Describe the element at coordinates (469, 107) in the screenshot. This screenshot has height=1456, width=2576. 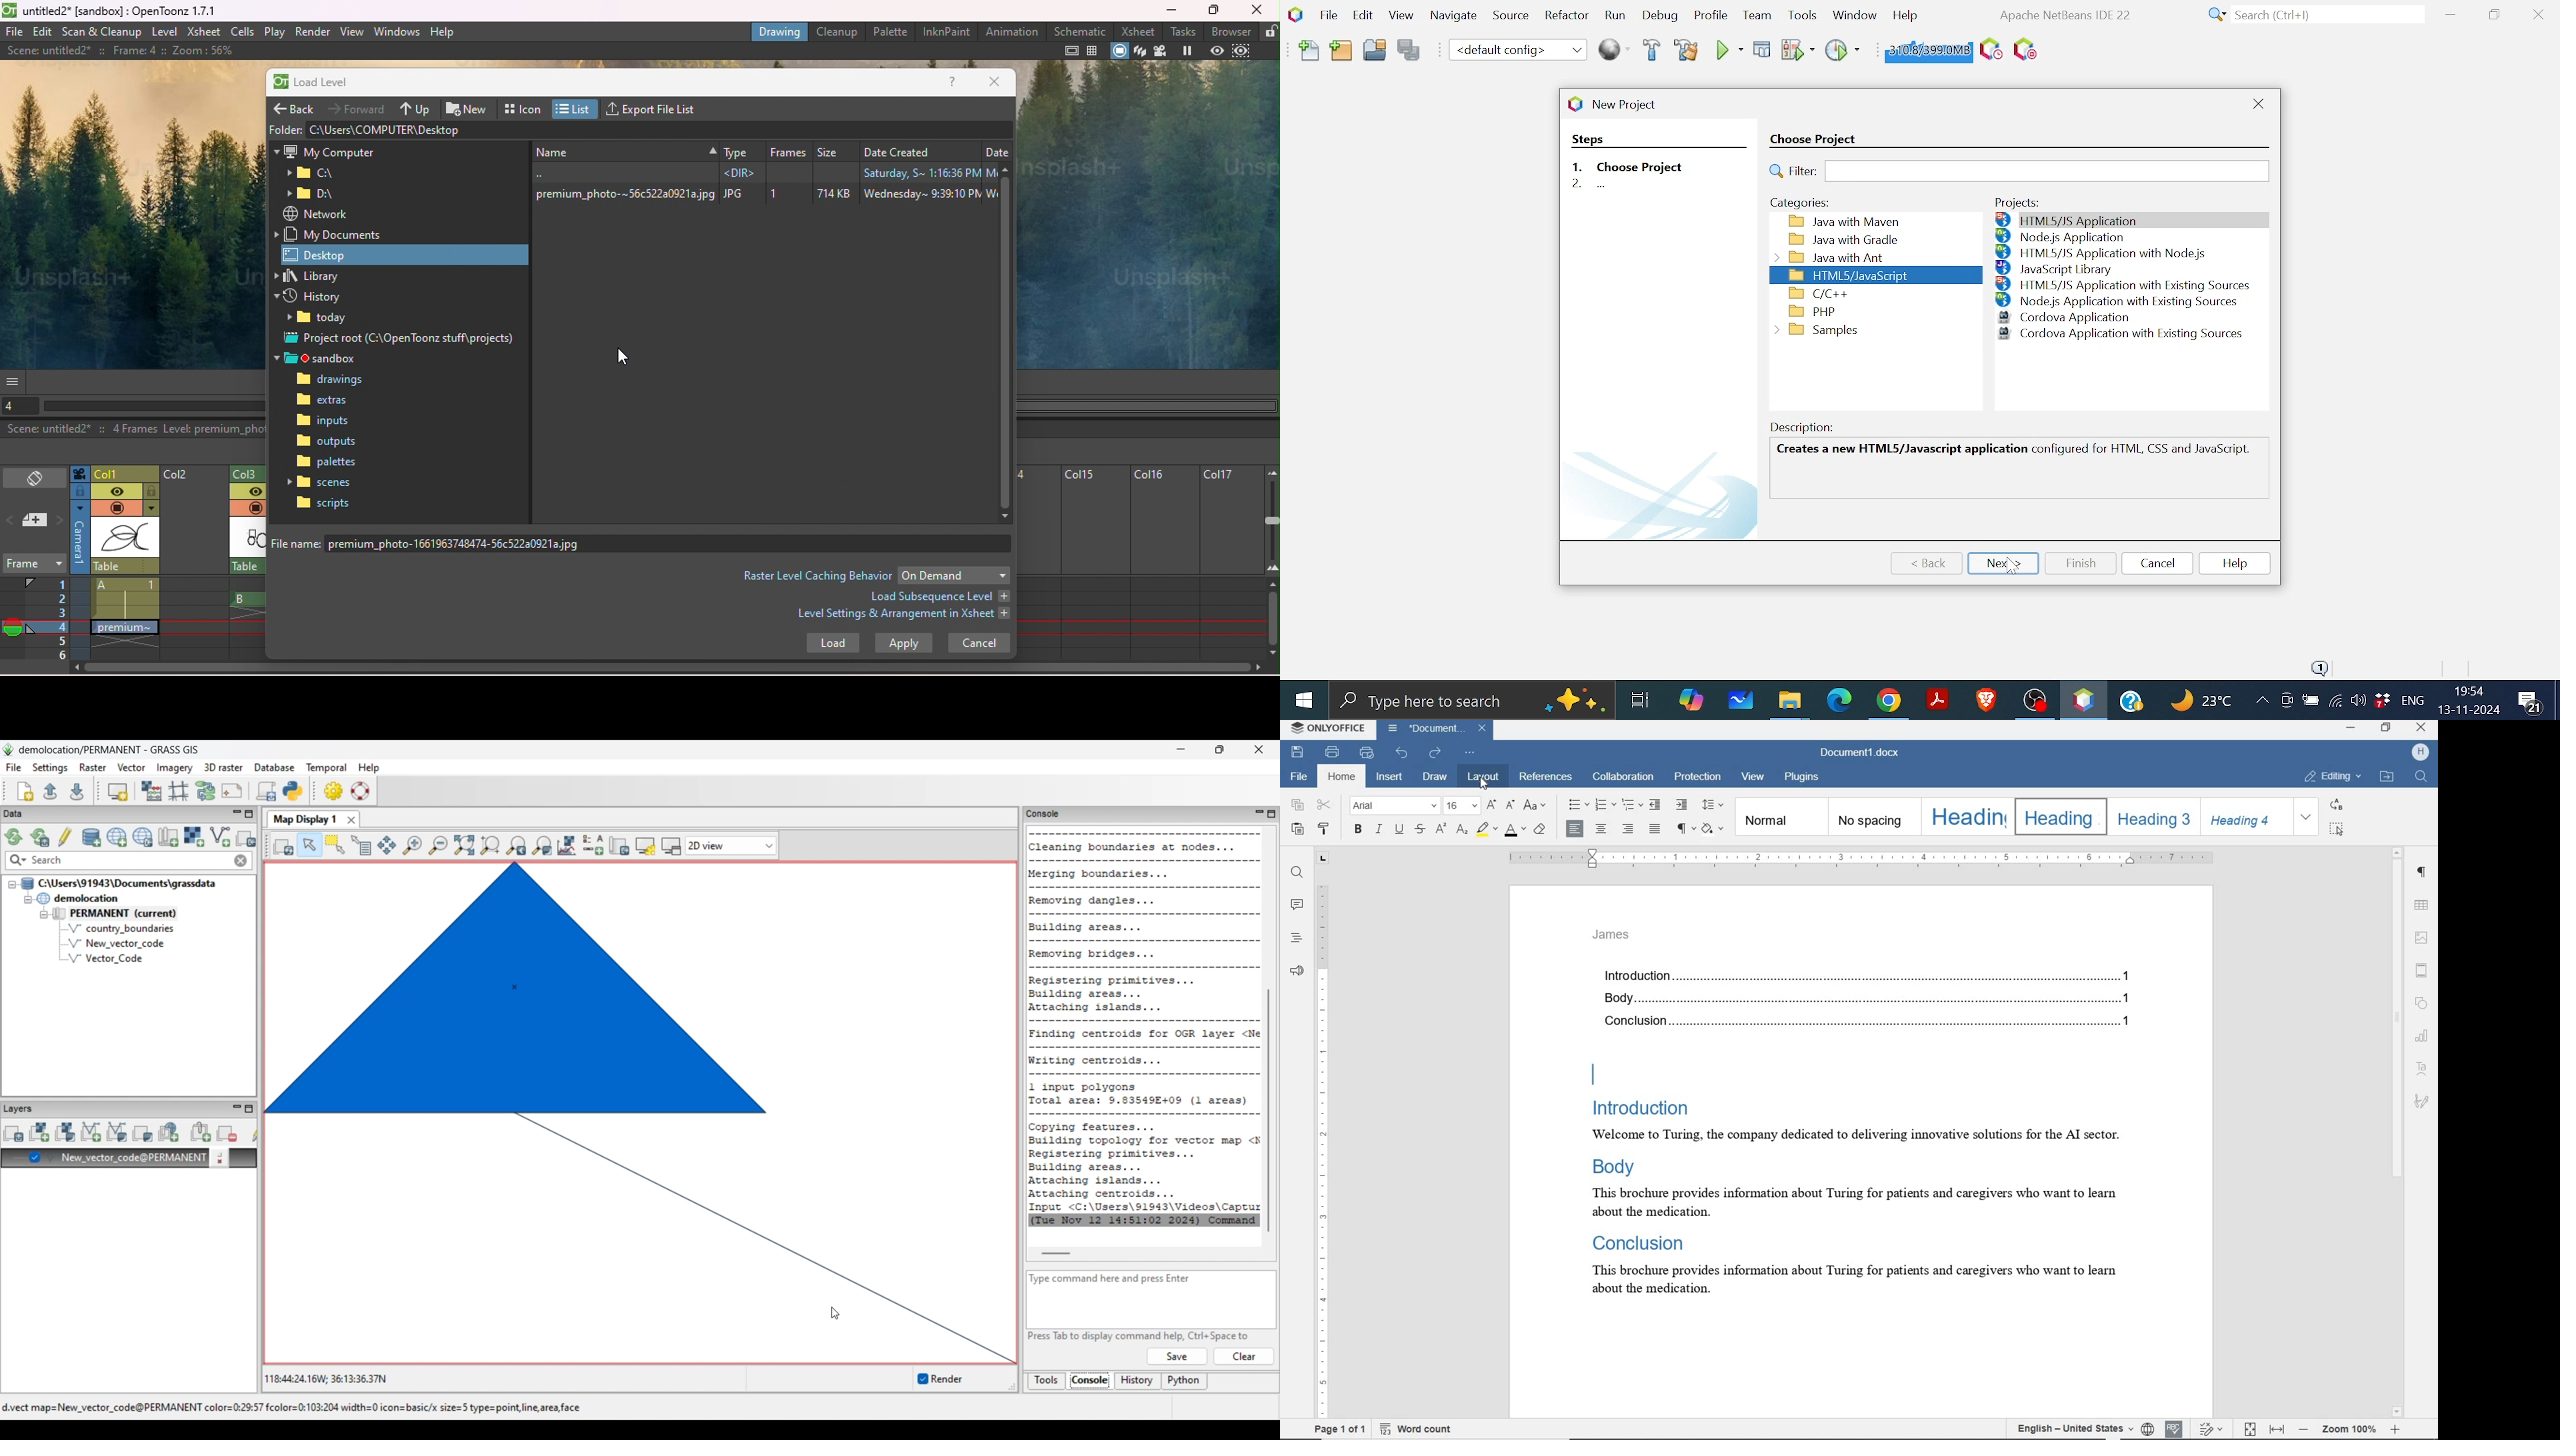
I see `New` at that location.